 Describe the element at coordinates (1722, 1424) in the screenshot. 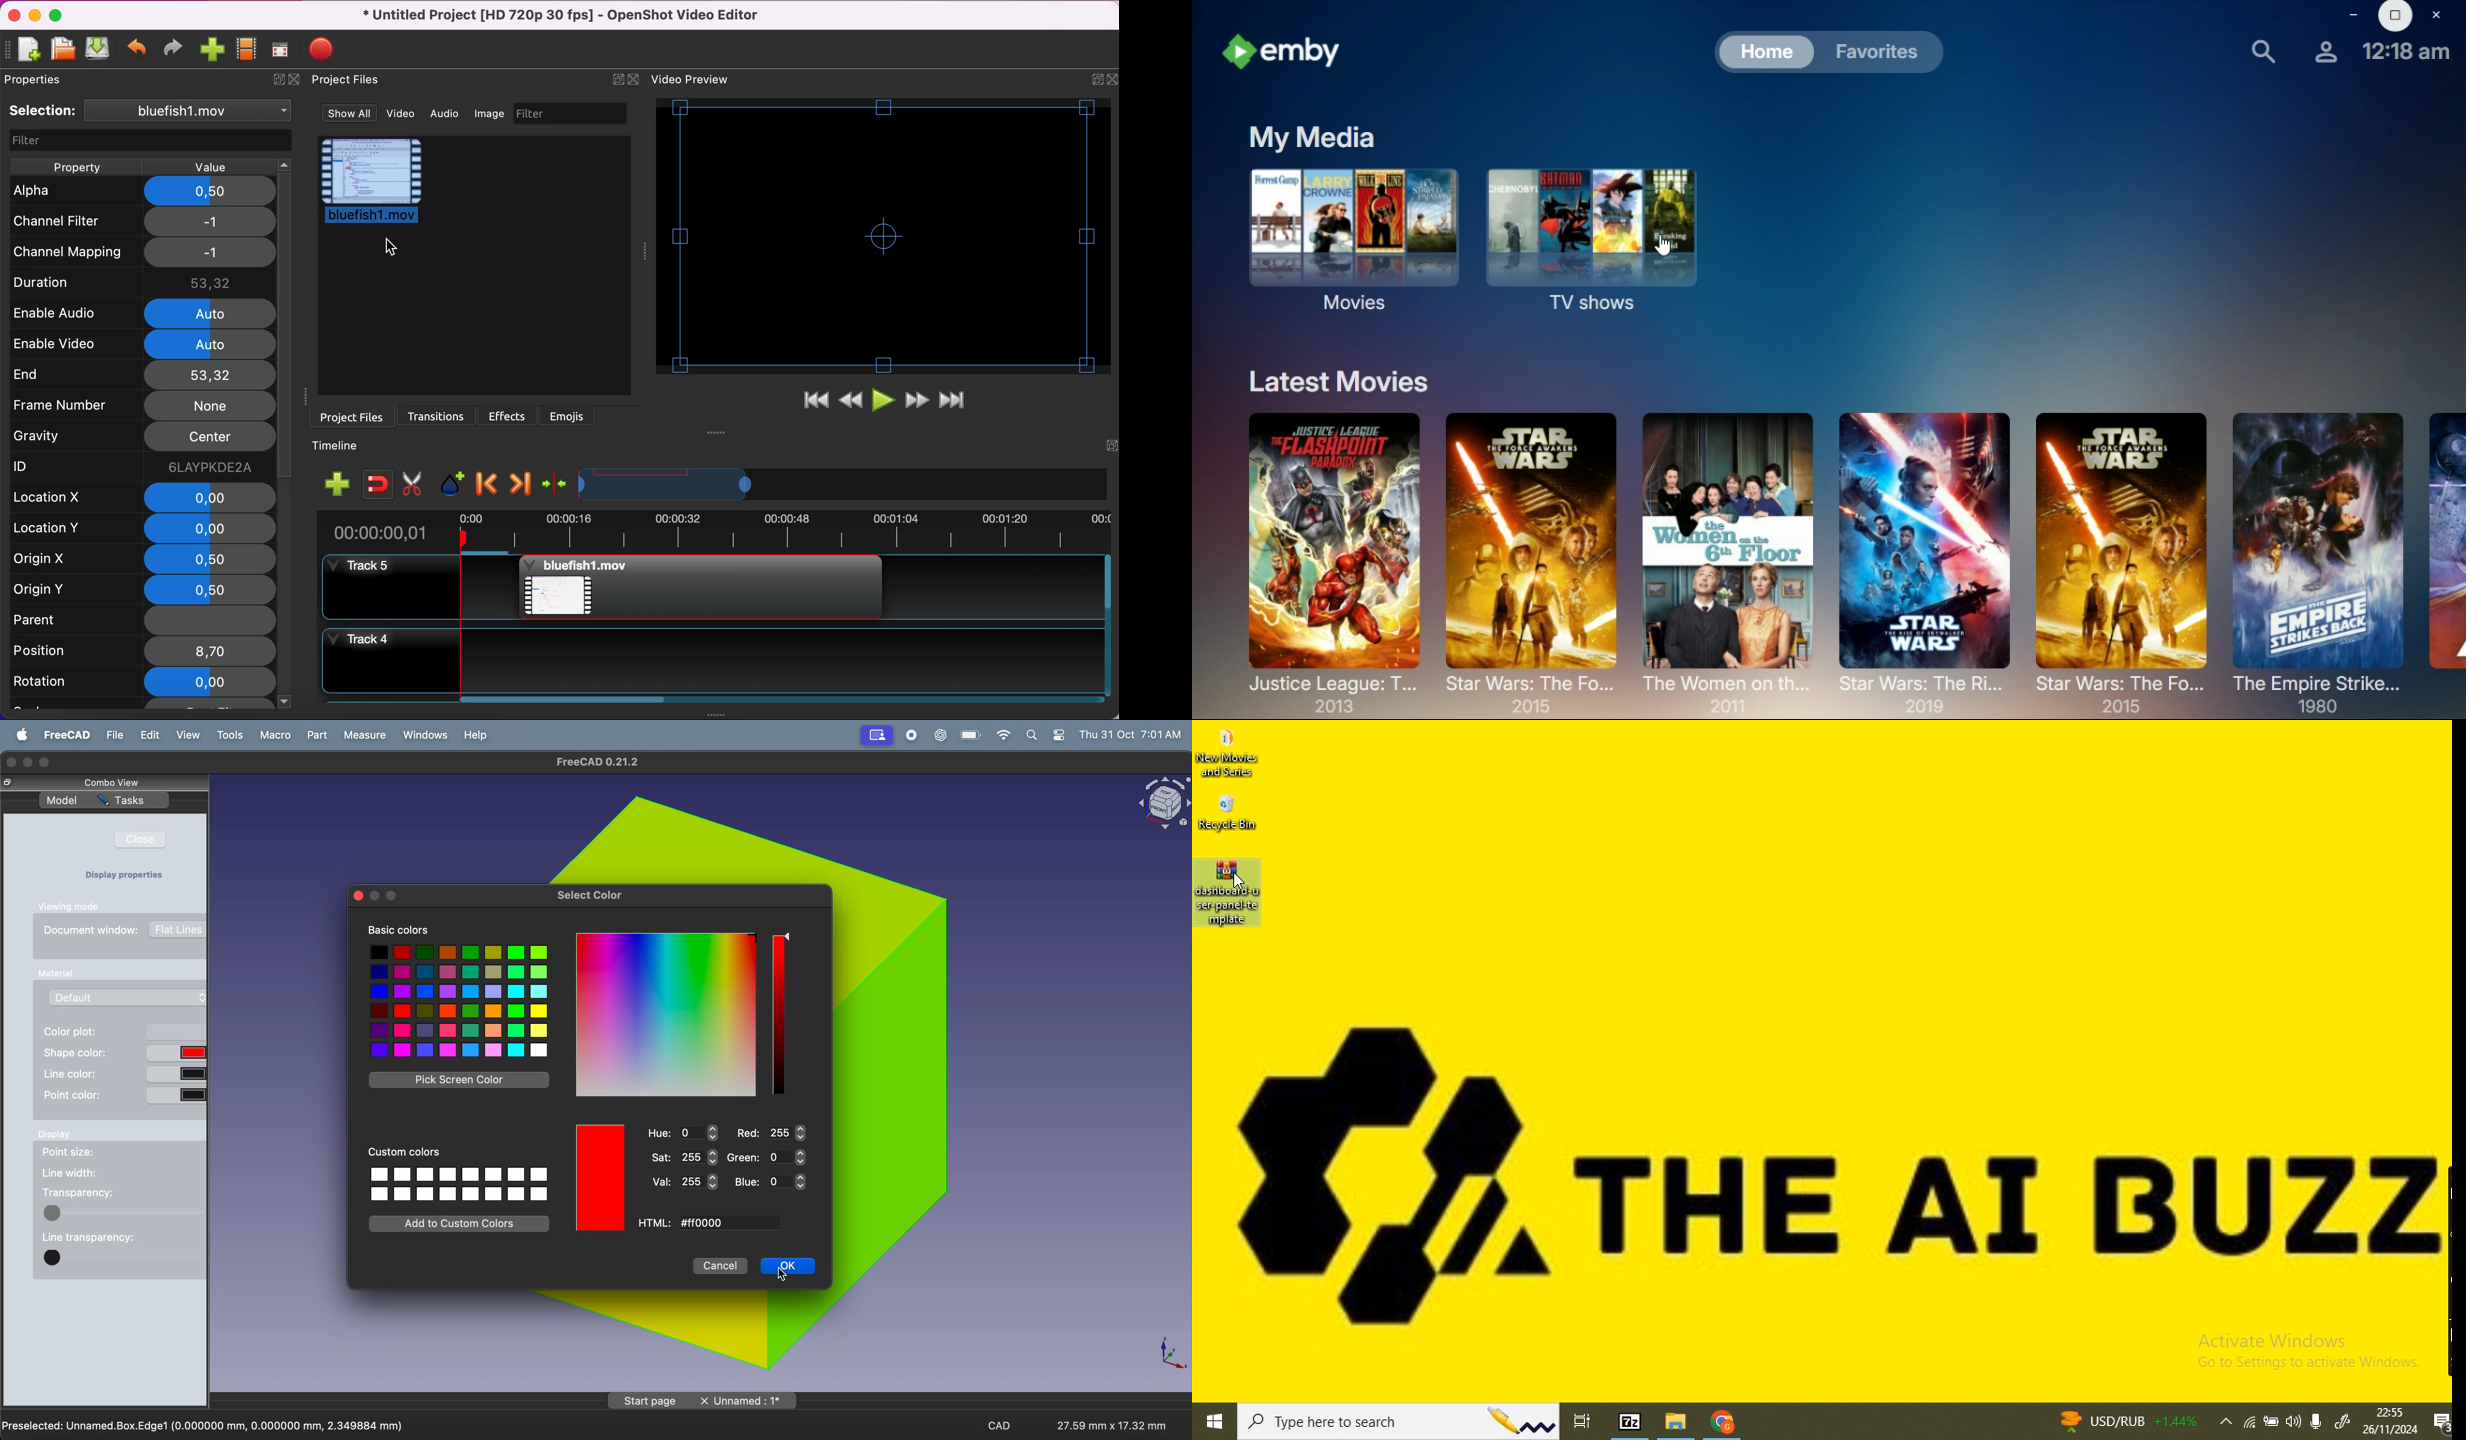

I see `chrome` at that location.